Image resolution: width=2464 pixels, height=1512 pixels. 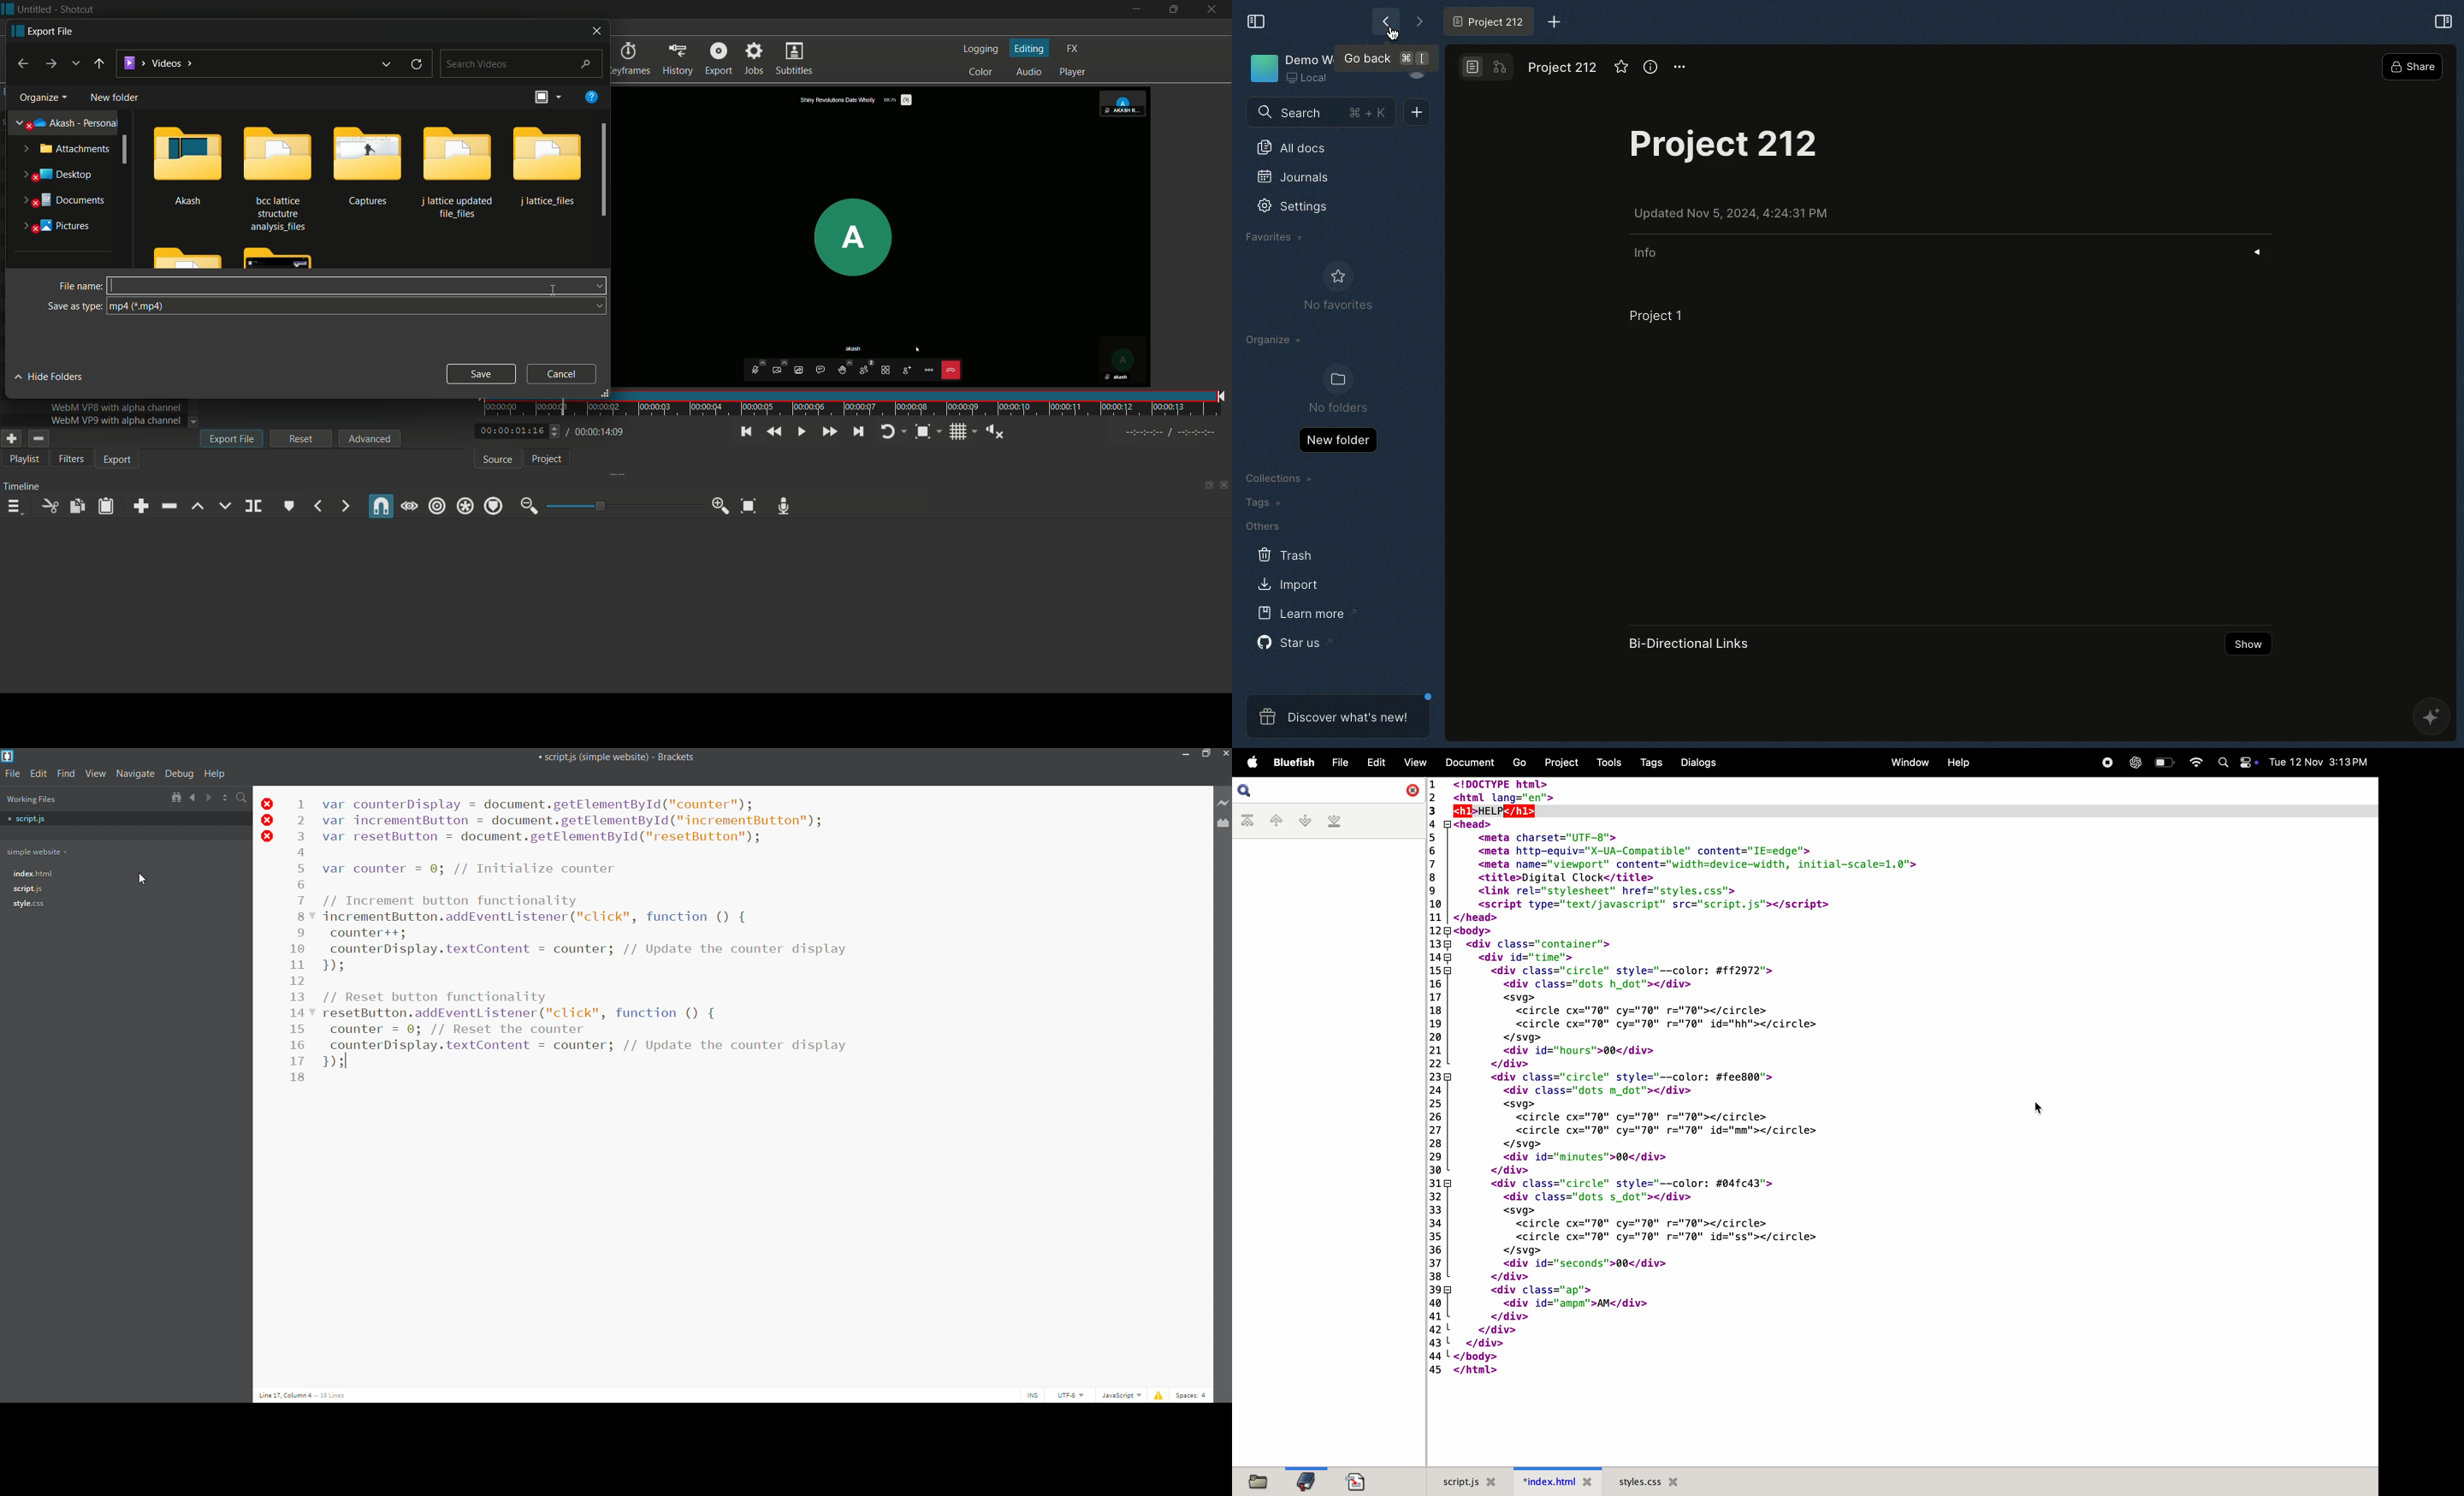 What do you see at coordinates (1957, 763) in the screenshot?
I see `help` at bounding box center [1957, 763].